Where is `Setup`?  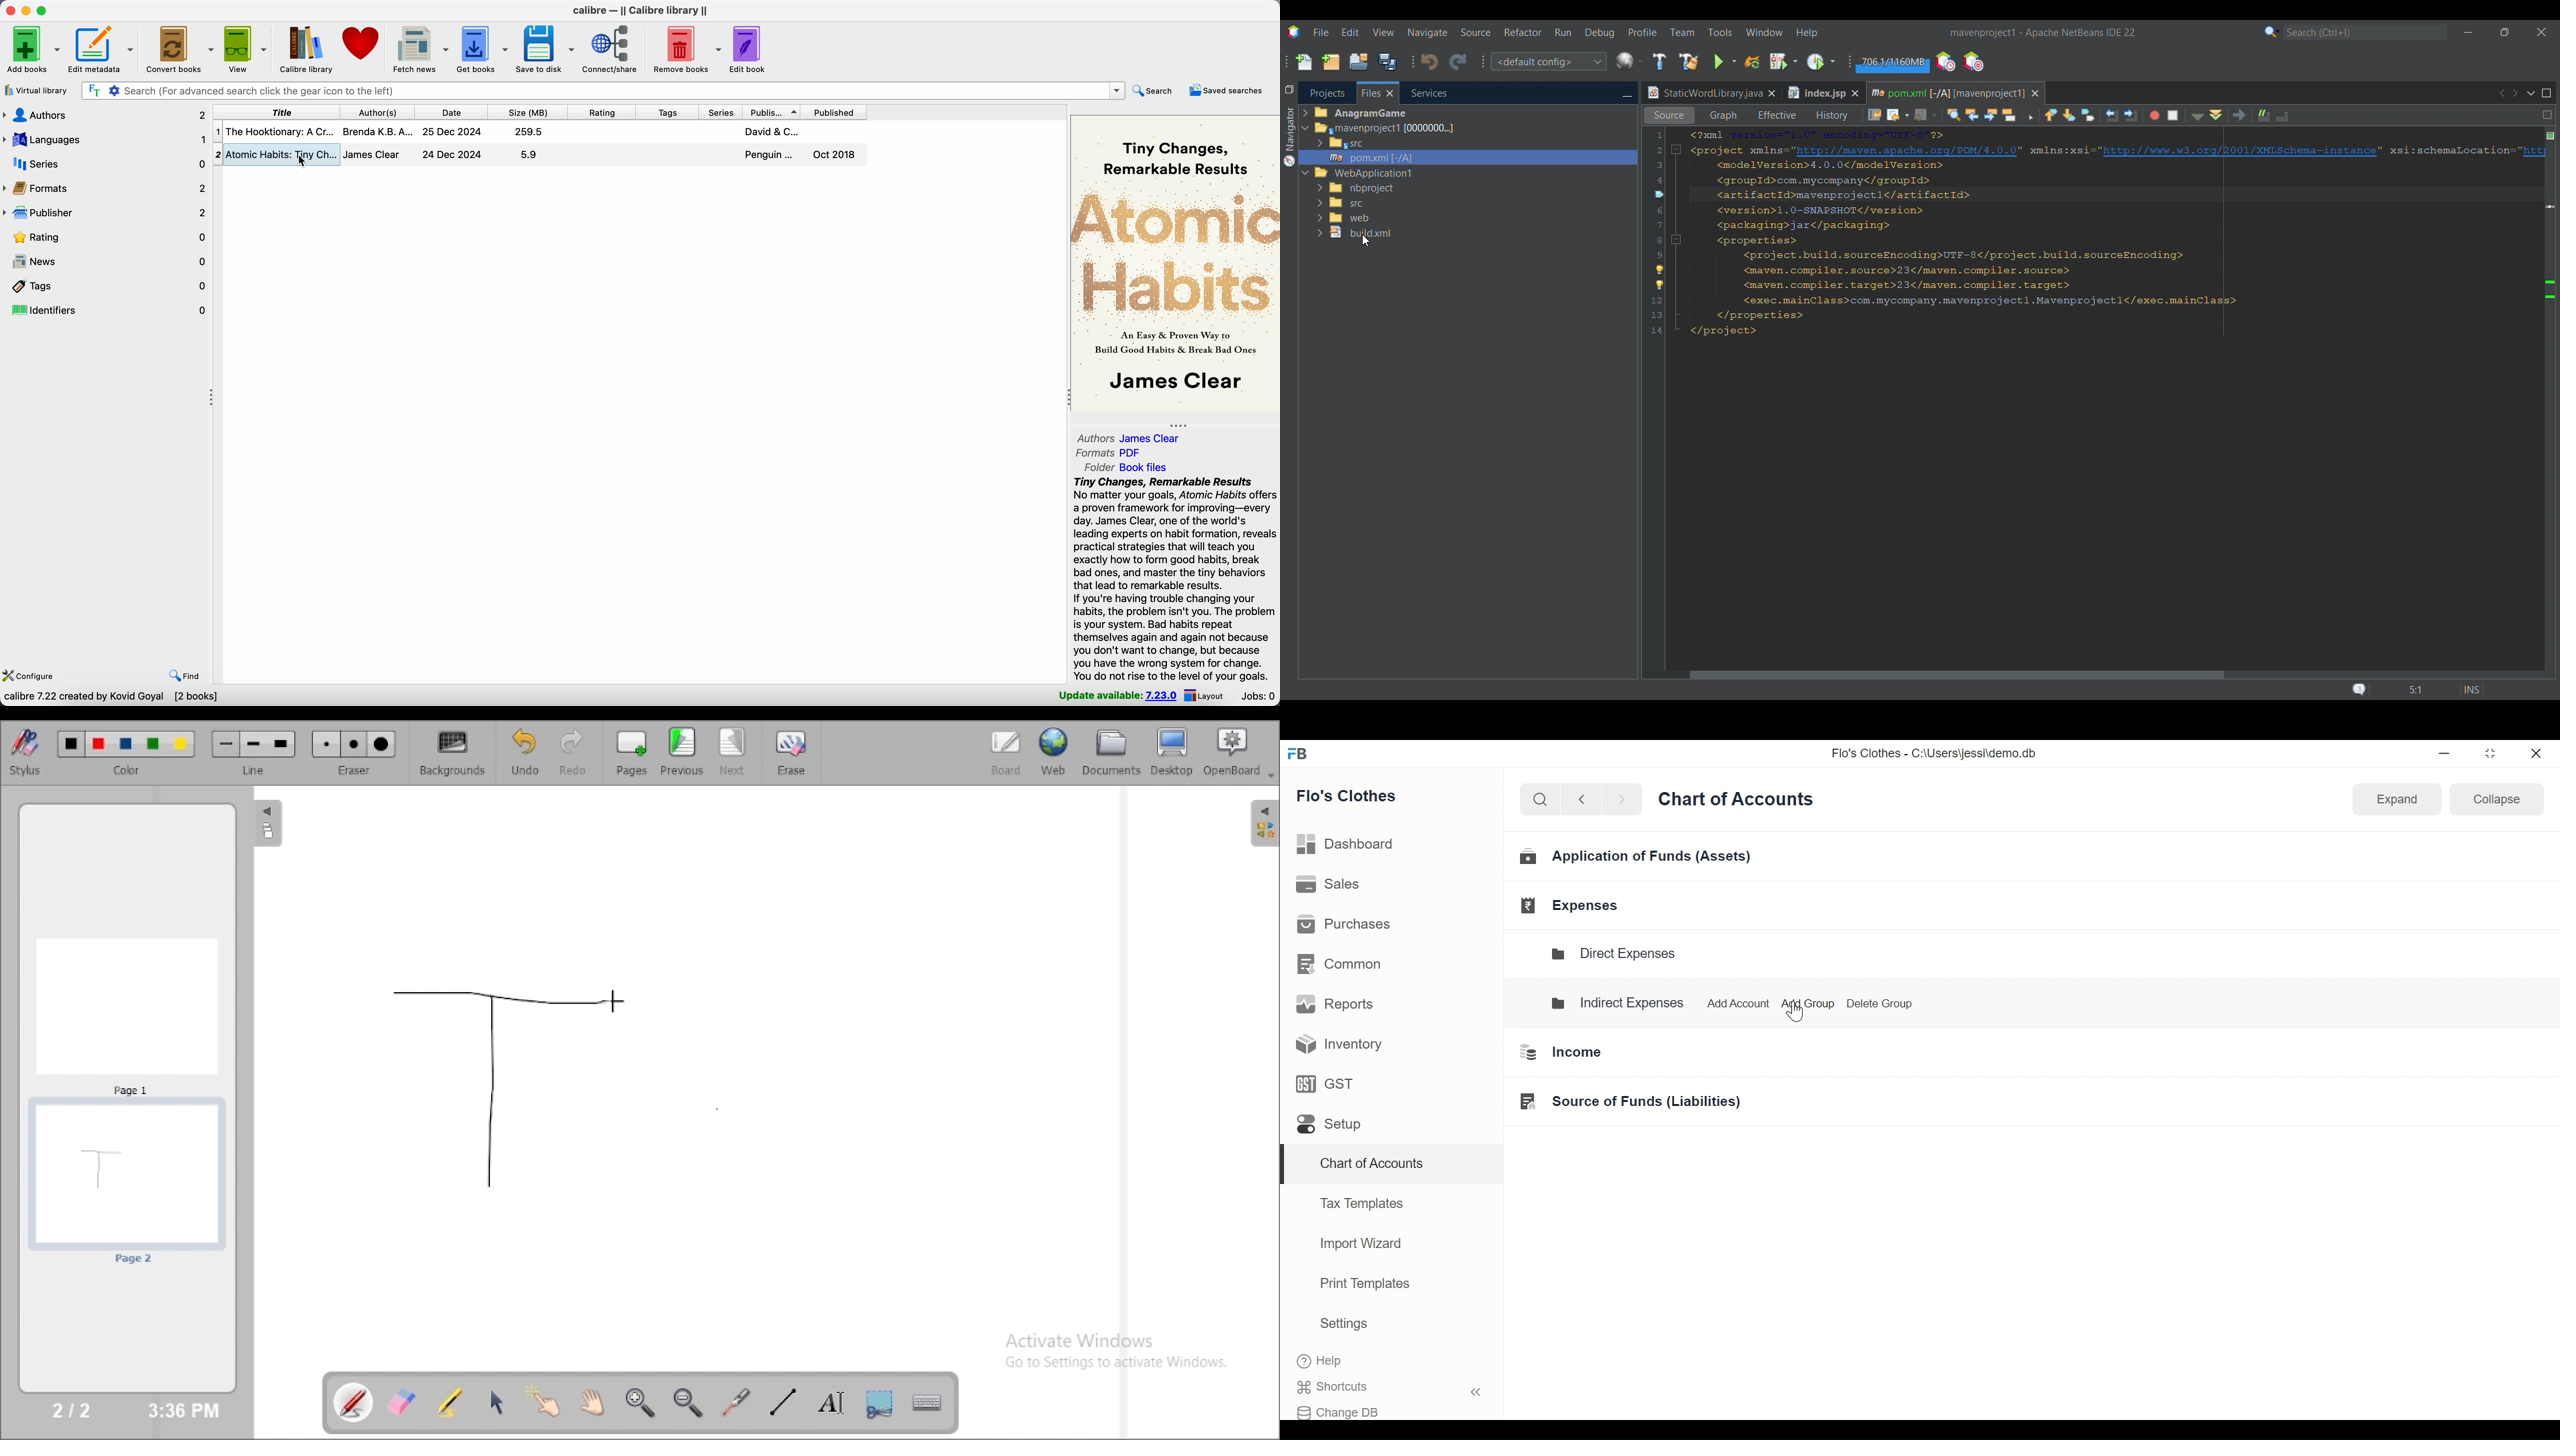 Setup is located at coordinates (1328, 1127).